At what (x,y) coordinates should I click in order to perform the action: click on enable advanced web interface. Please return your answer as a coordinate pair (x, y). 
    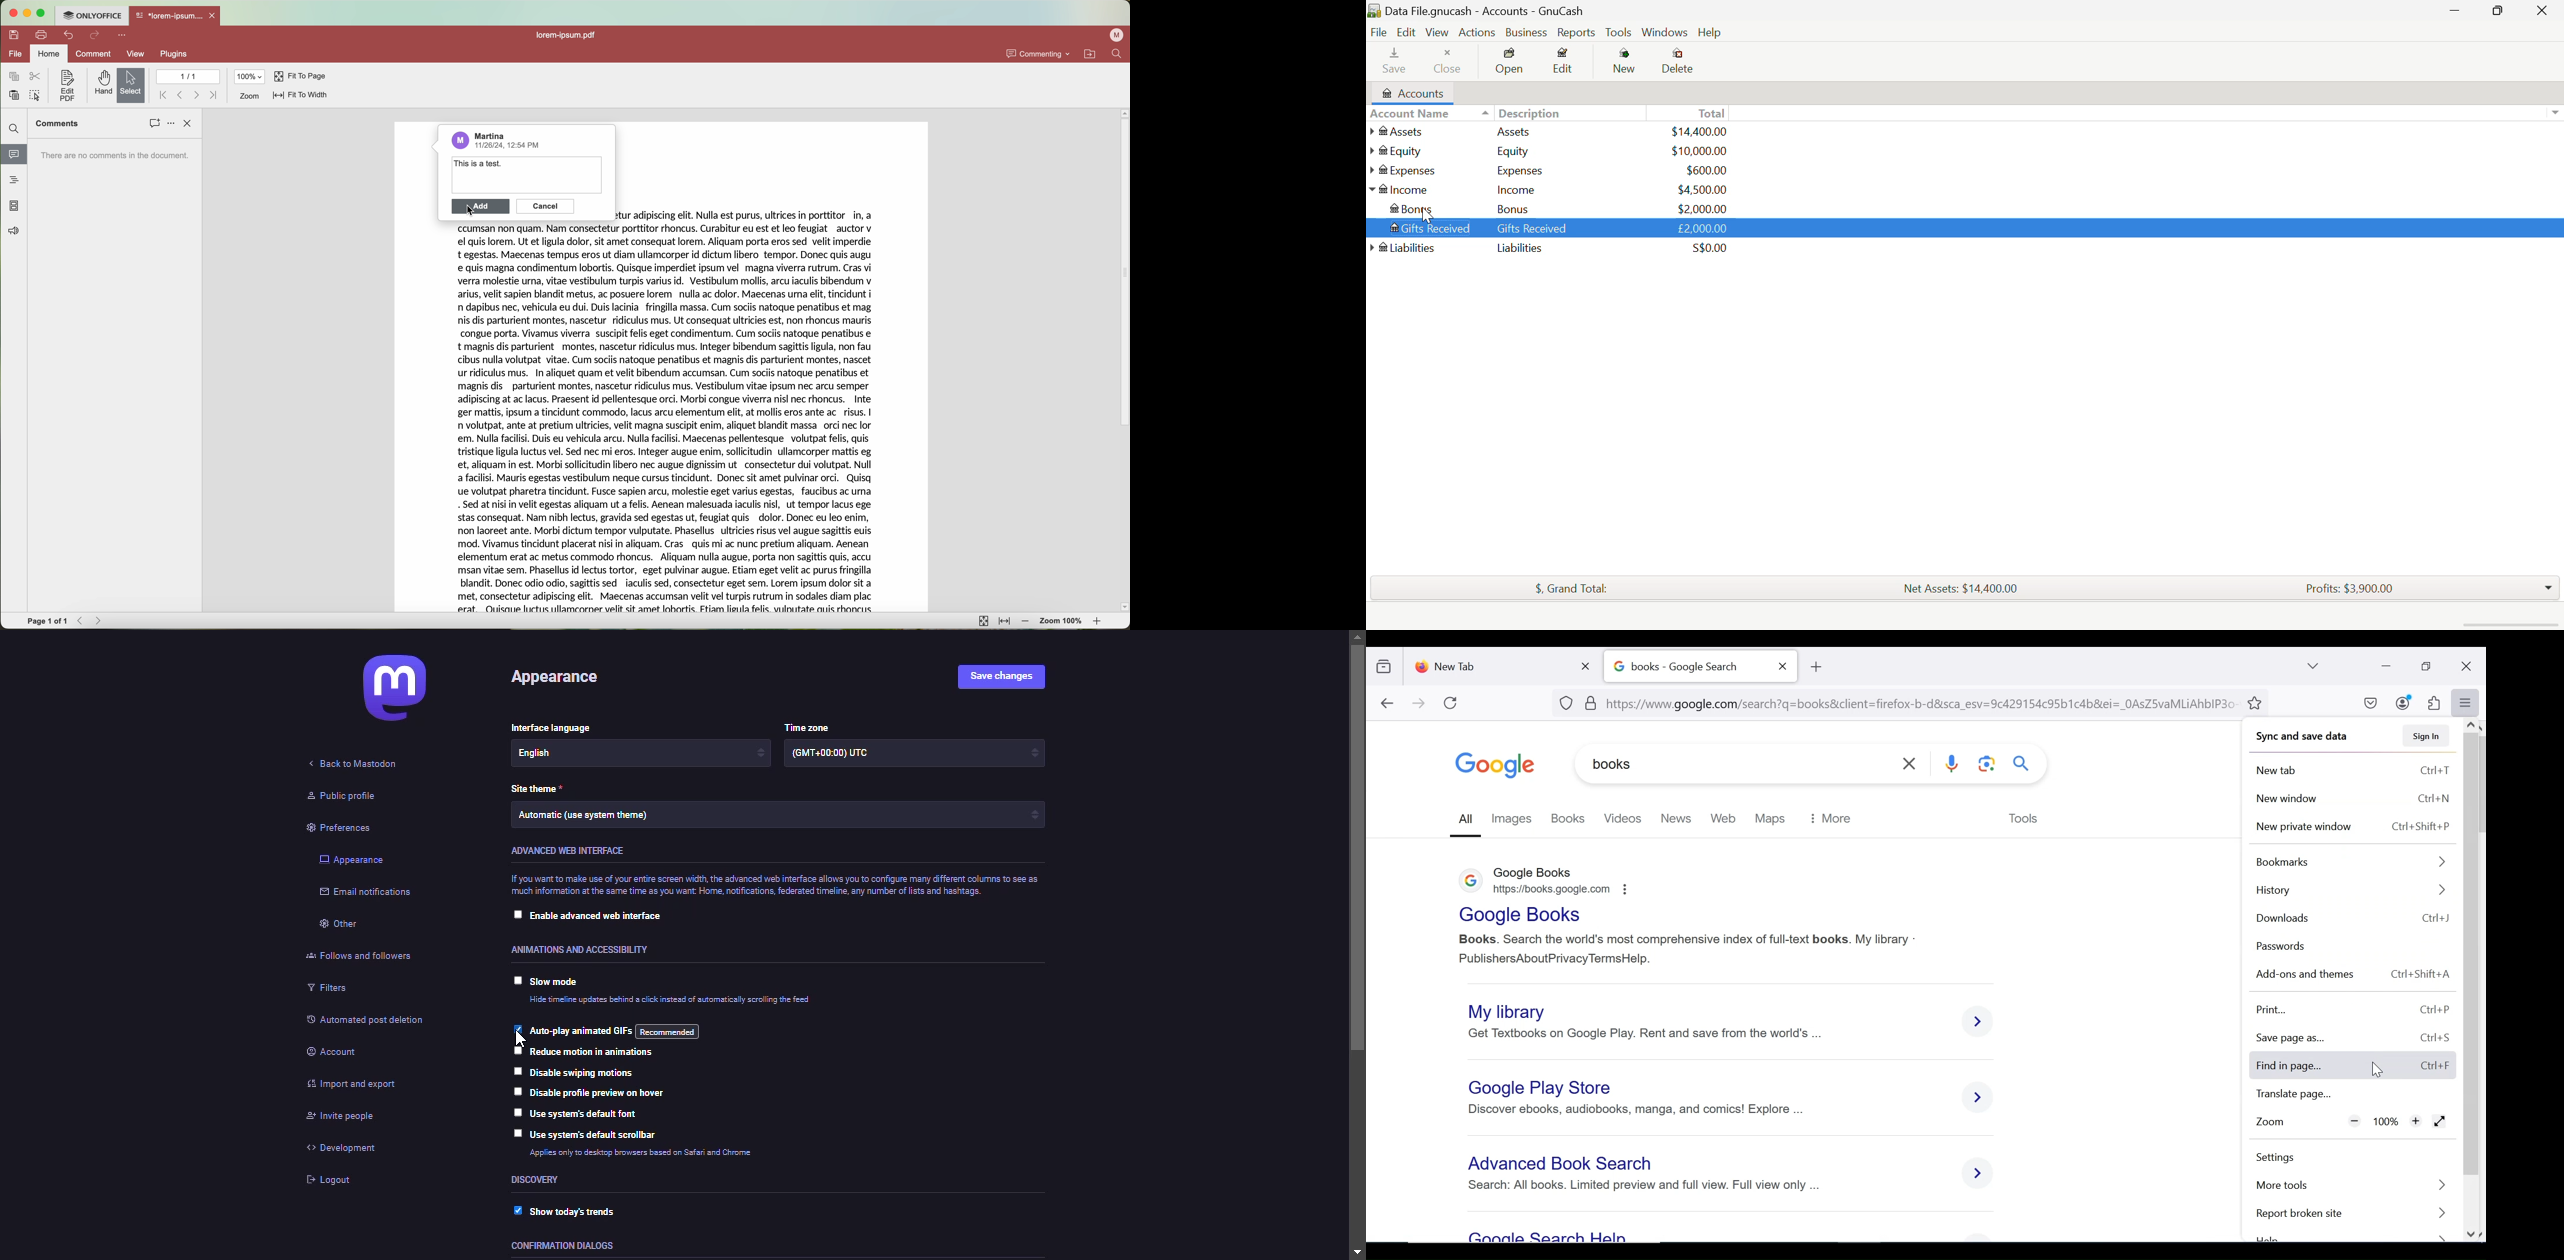
    Looking at the image, I should click on (605, 917).